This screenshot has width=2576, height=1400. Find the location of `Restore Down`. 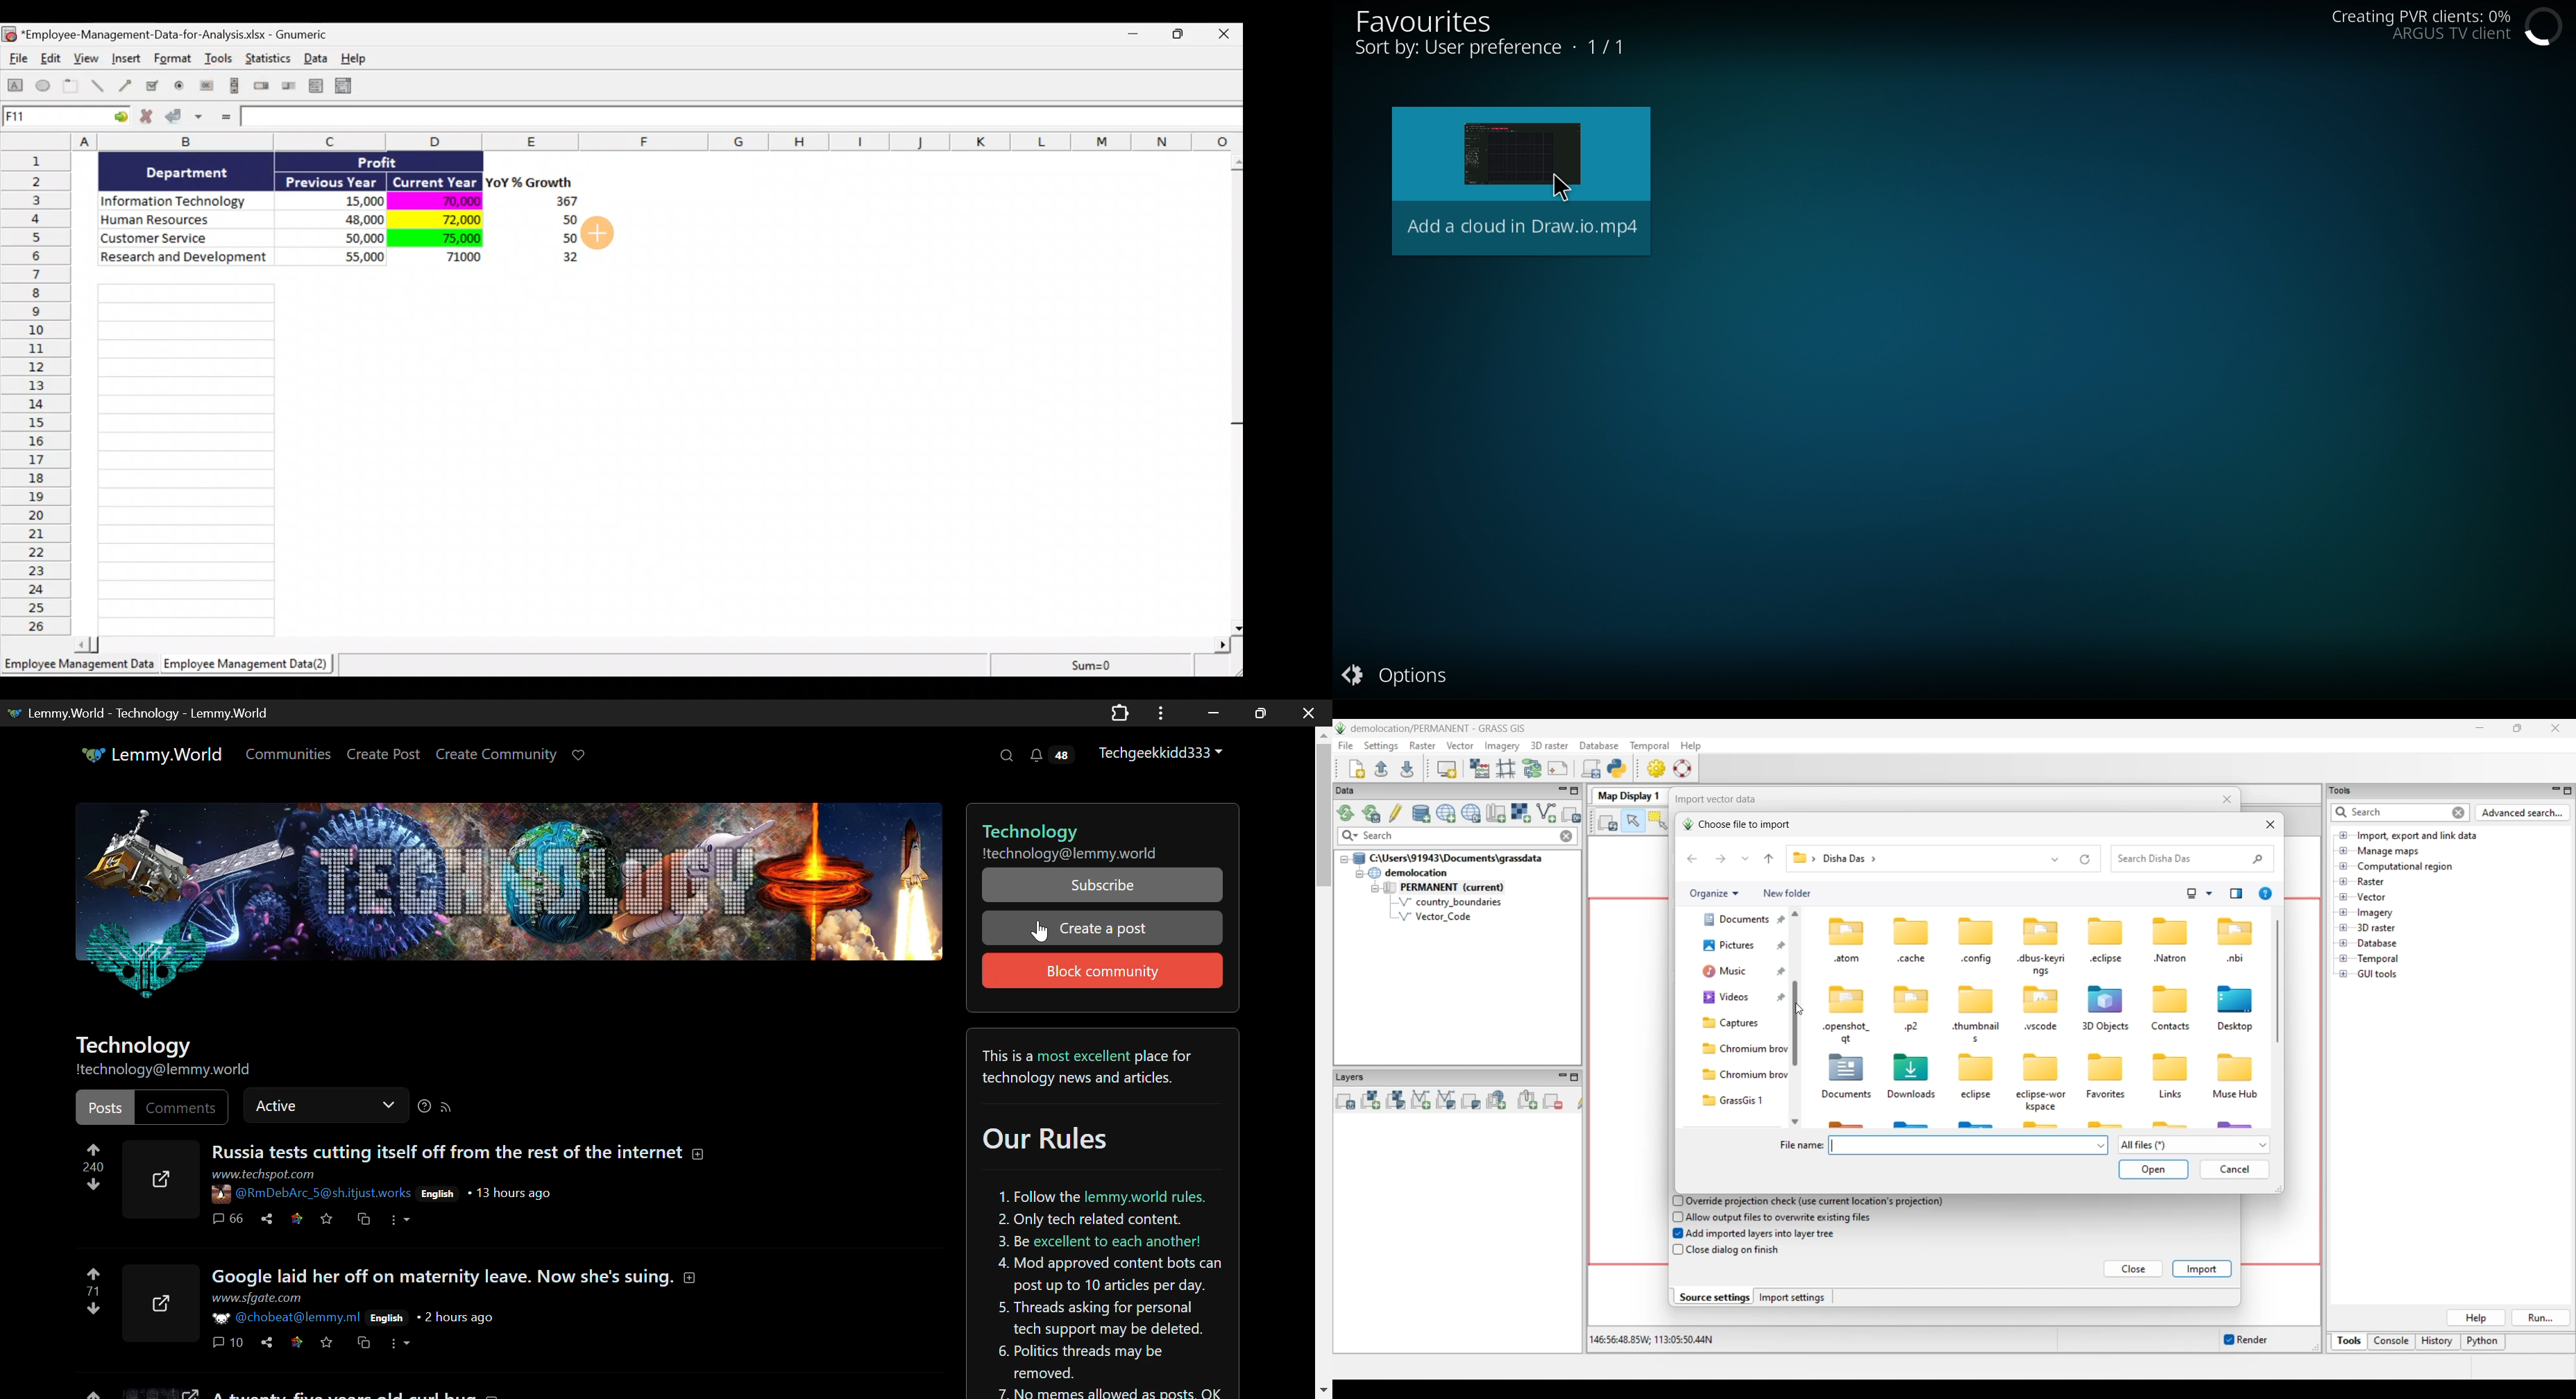

Restore Down is located at coordinates (1213, 713).